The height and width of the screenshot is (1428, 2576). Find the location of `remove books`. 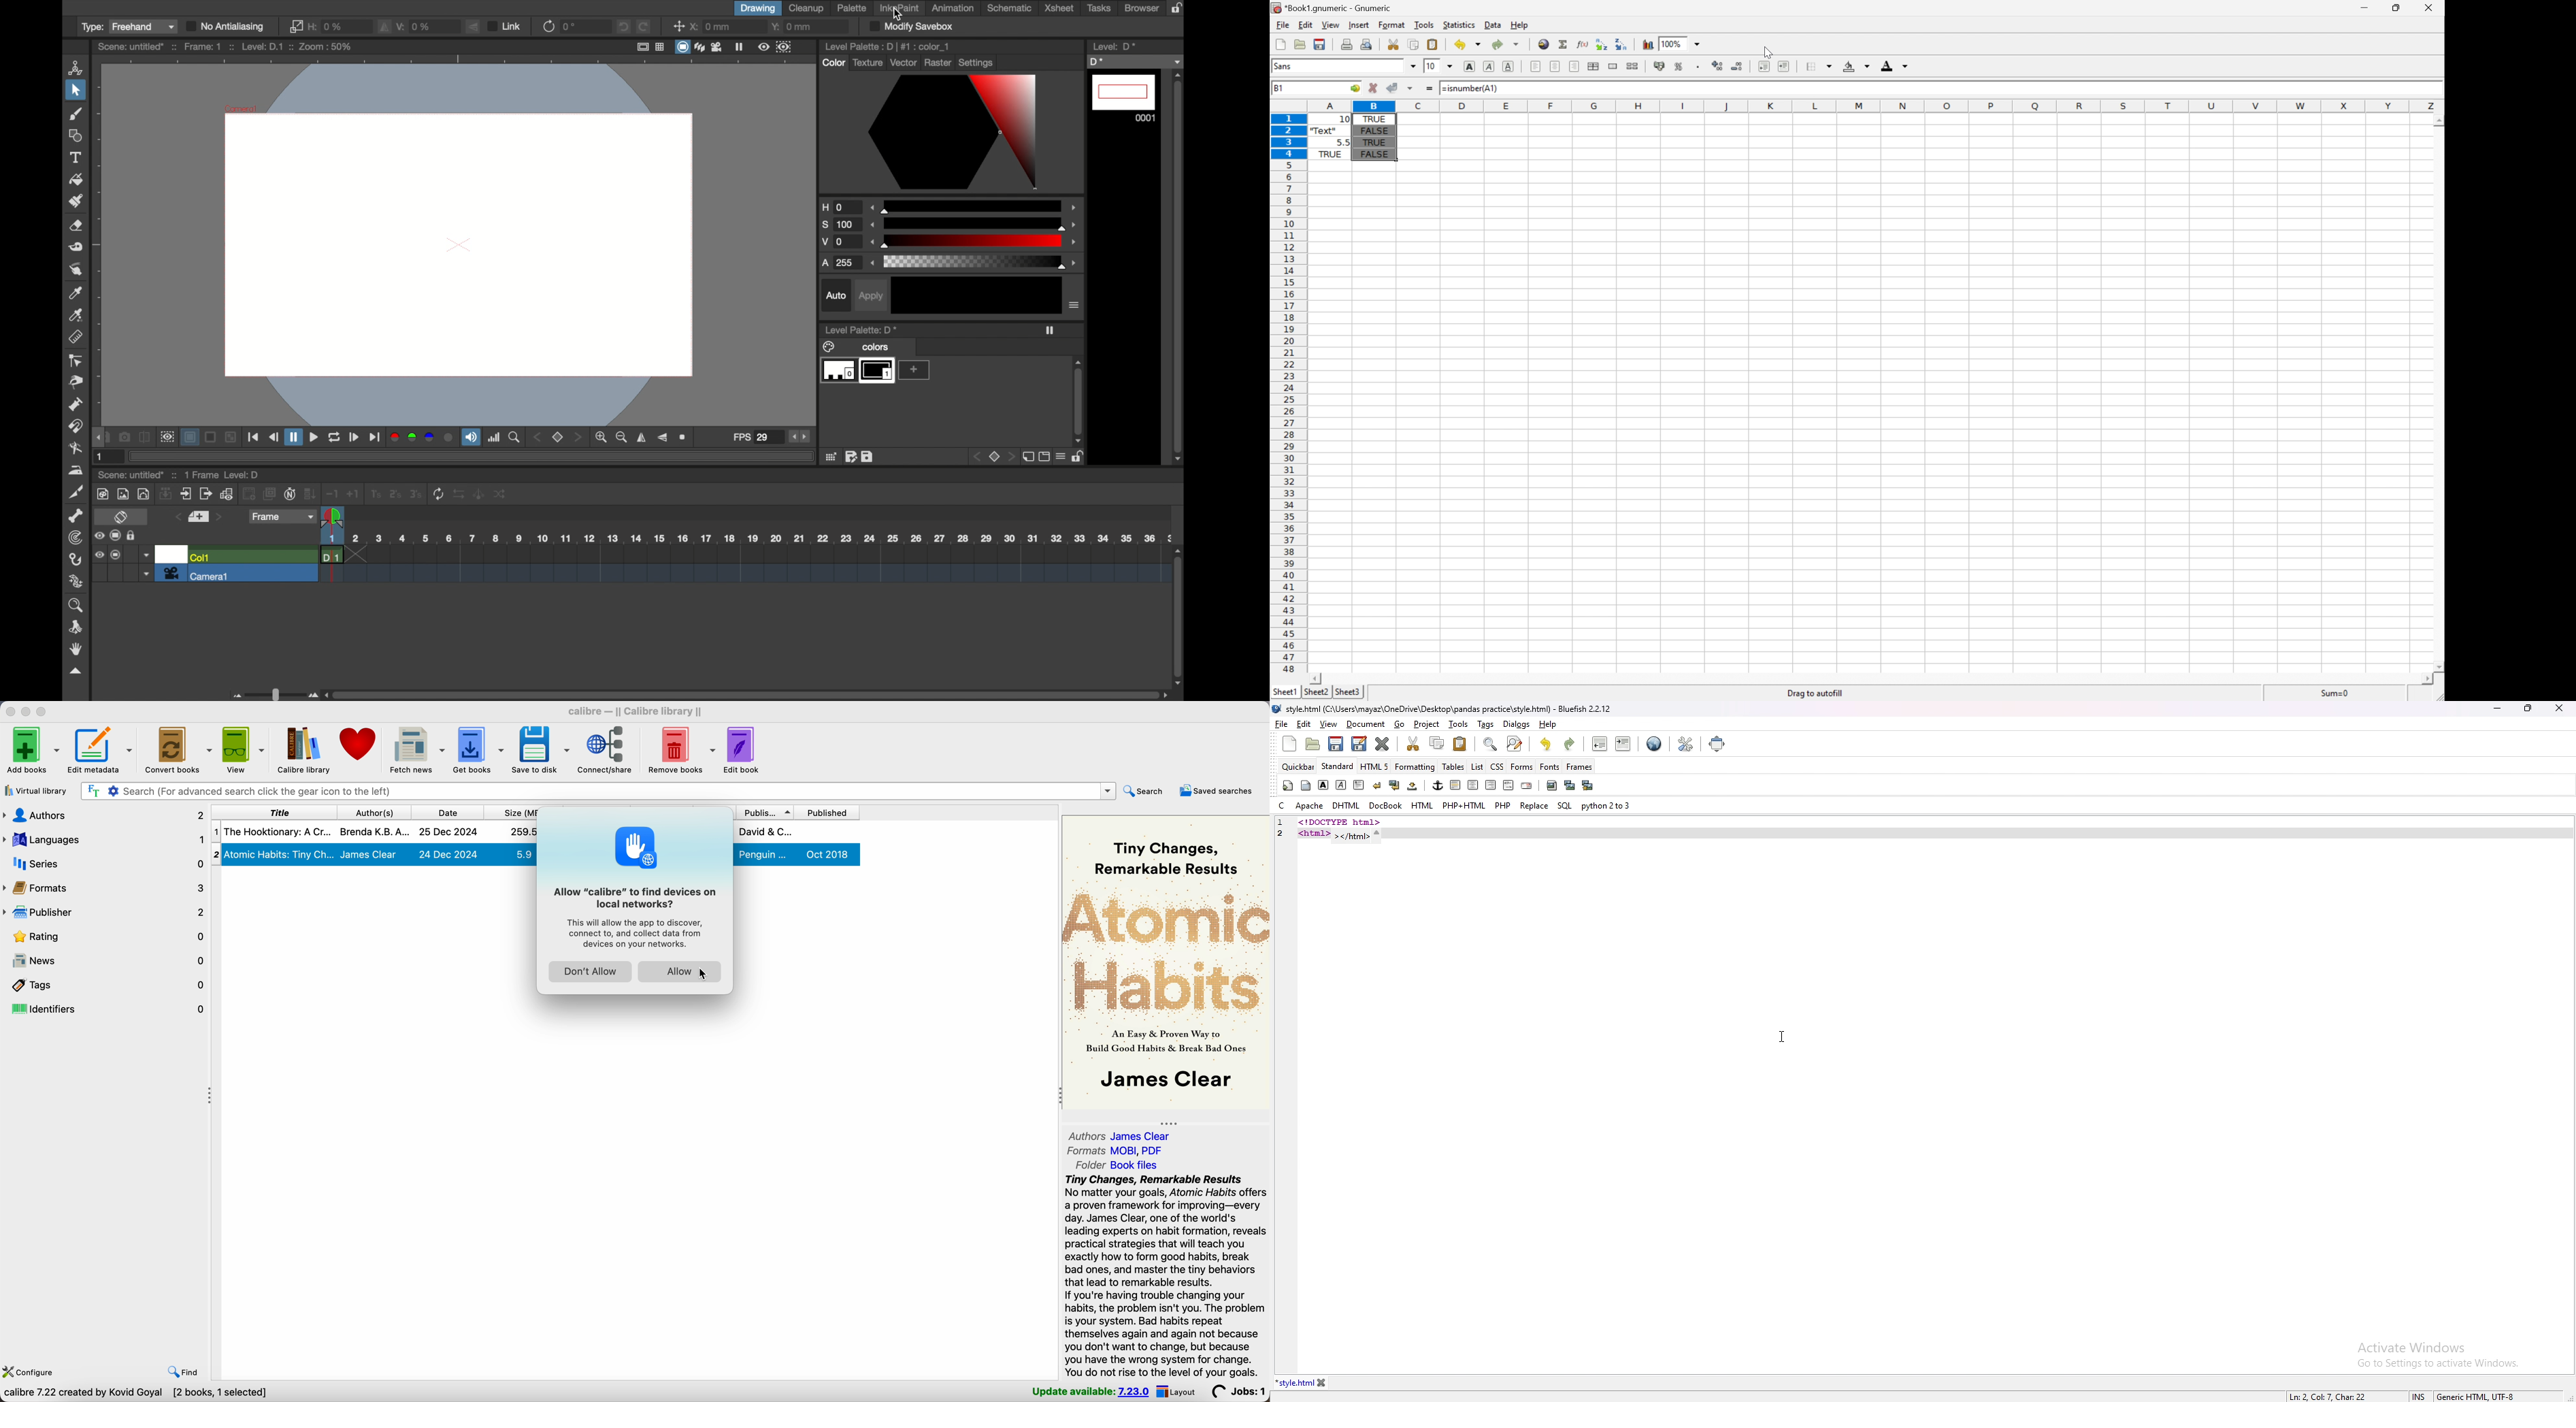

remove books is located at coordinates (680, 749).